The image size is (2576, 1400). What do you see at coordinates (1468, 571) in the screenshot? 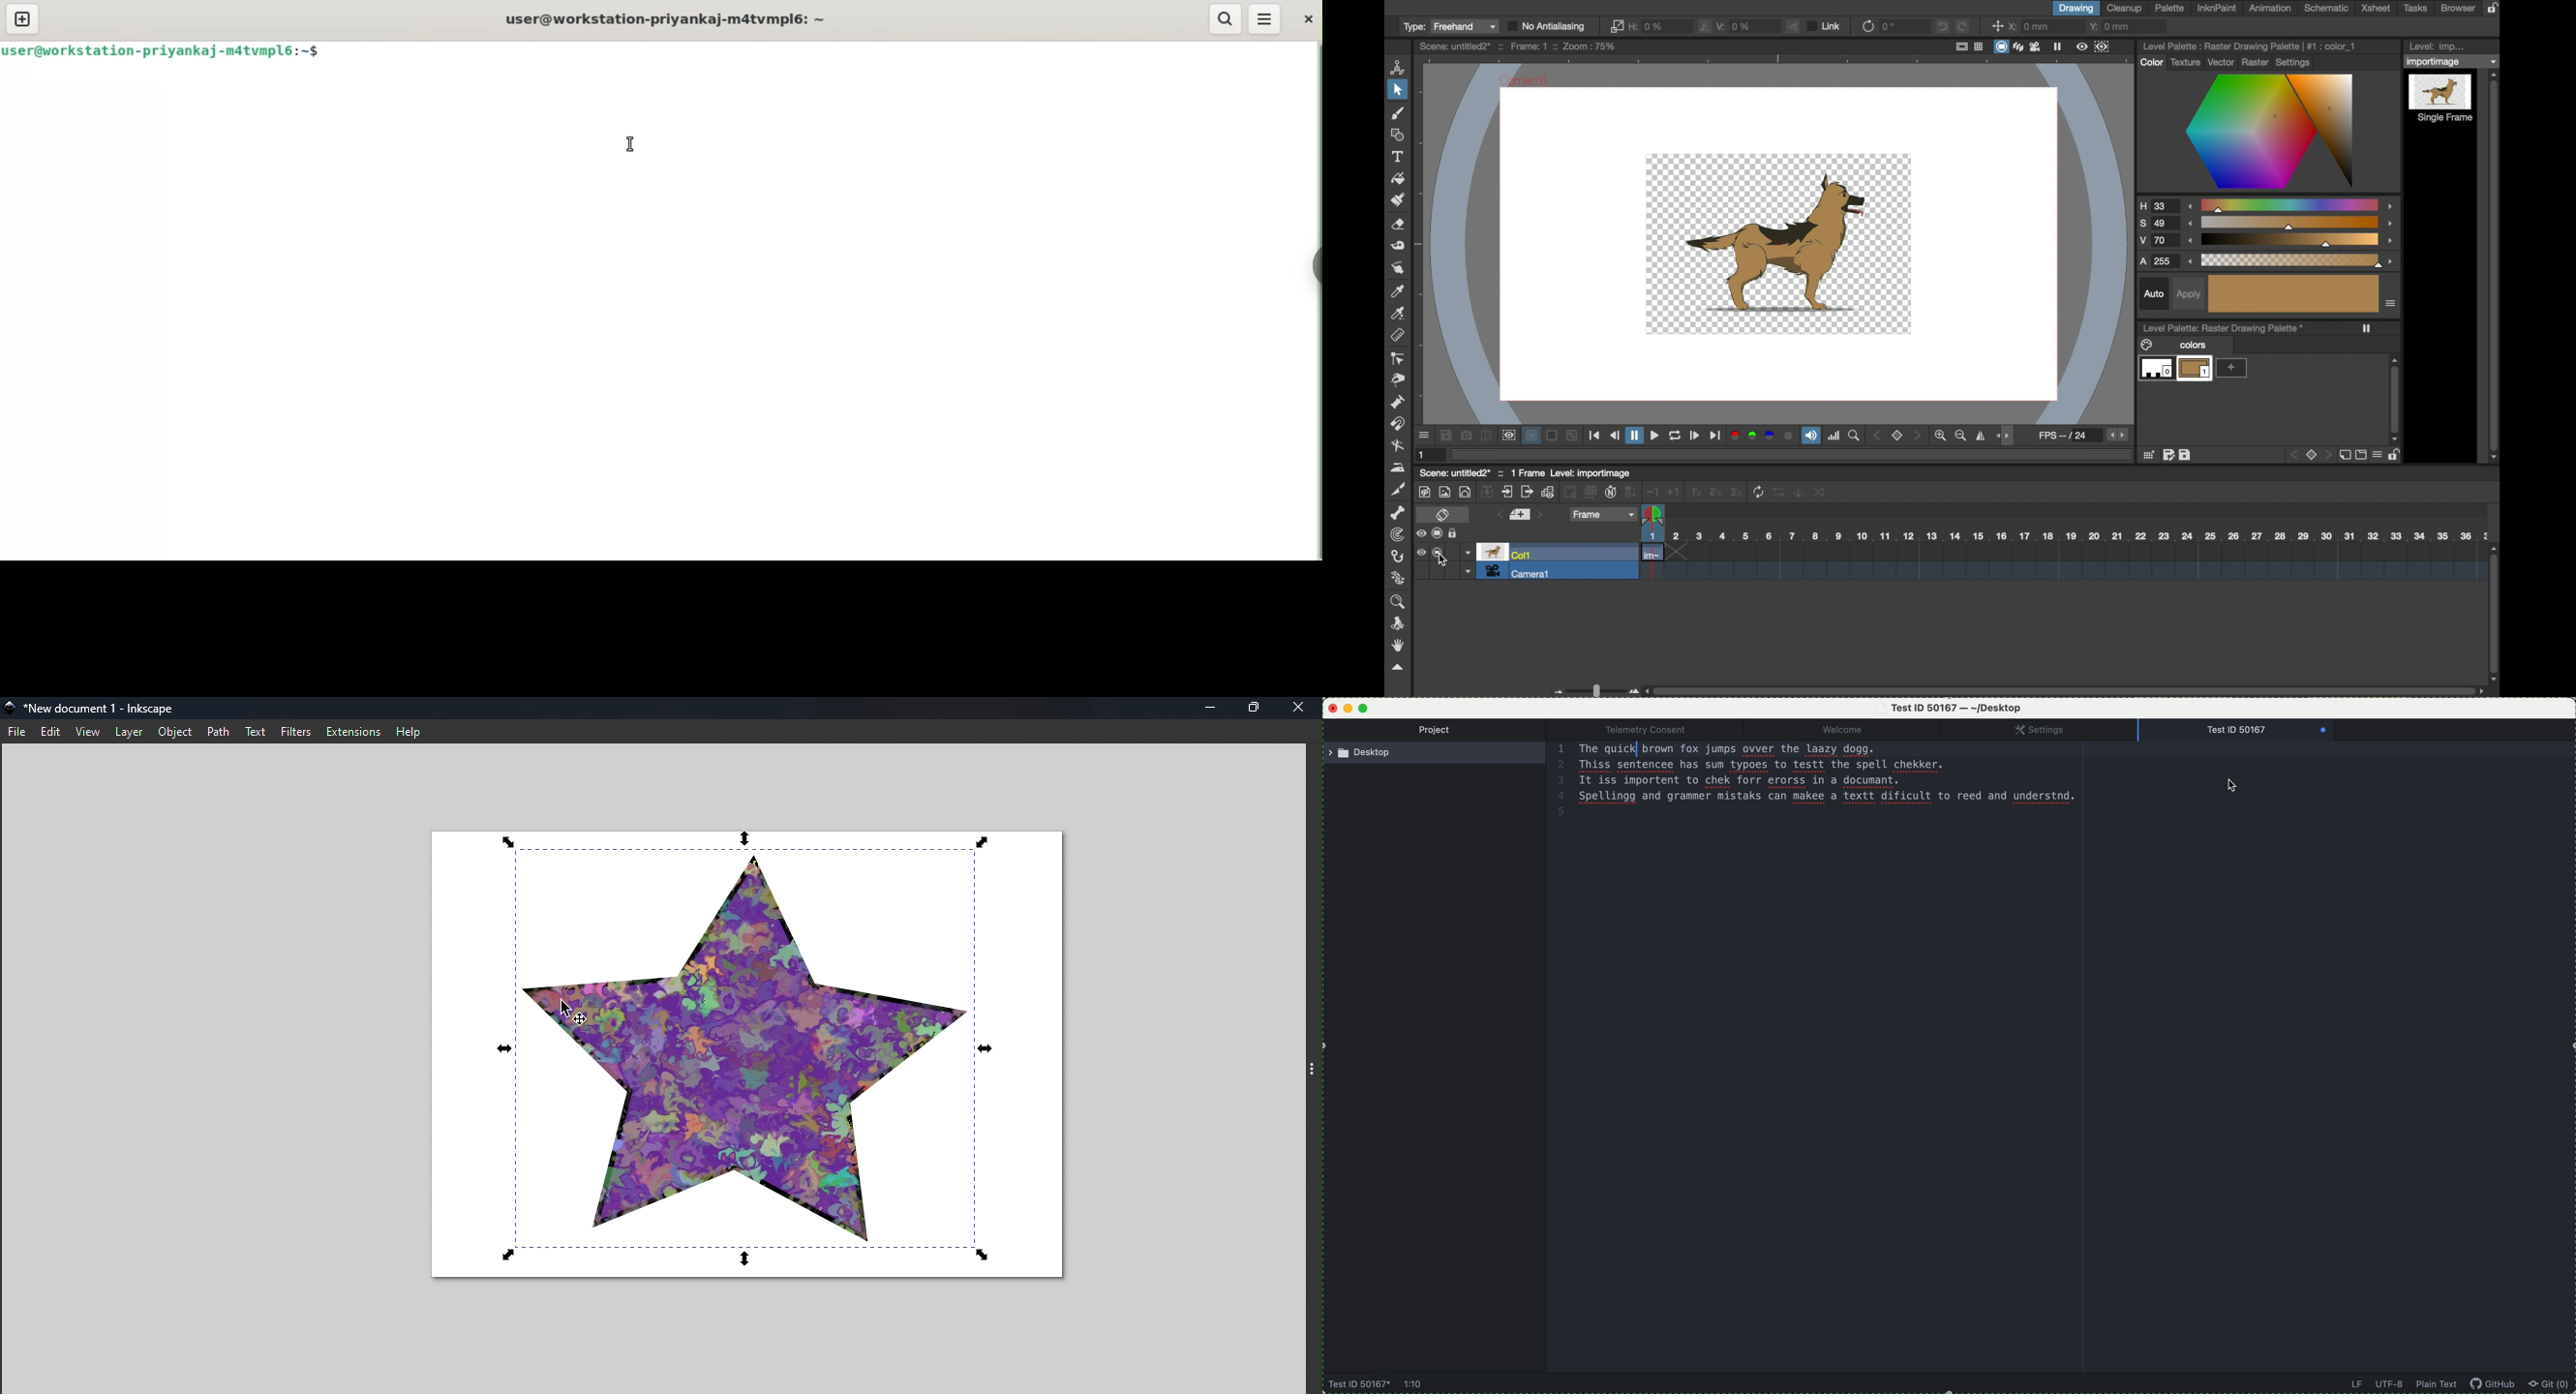
I see `dropdown` at bounding box center [1468, 571].